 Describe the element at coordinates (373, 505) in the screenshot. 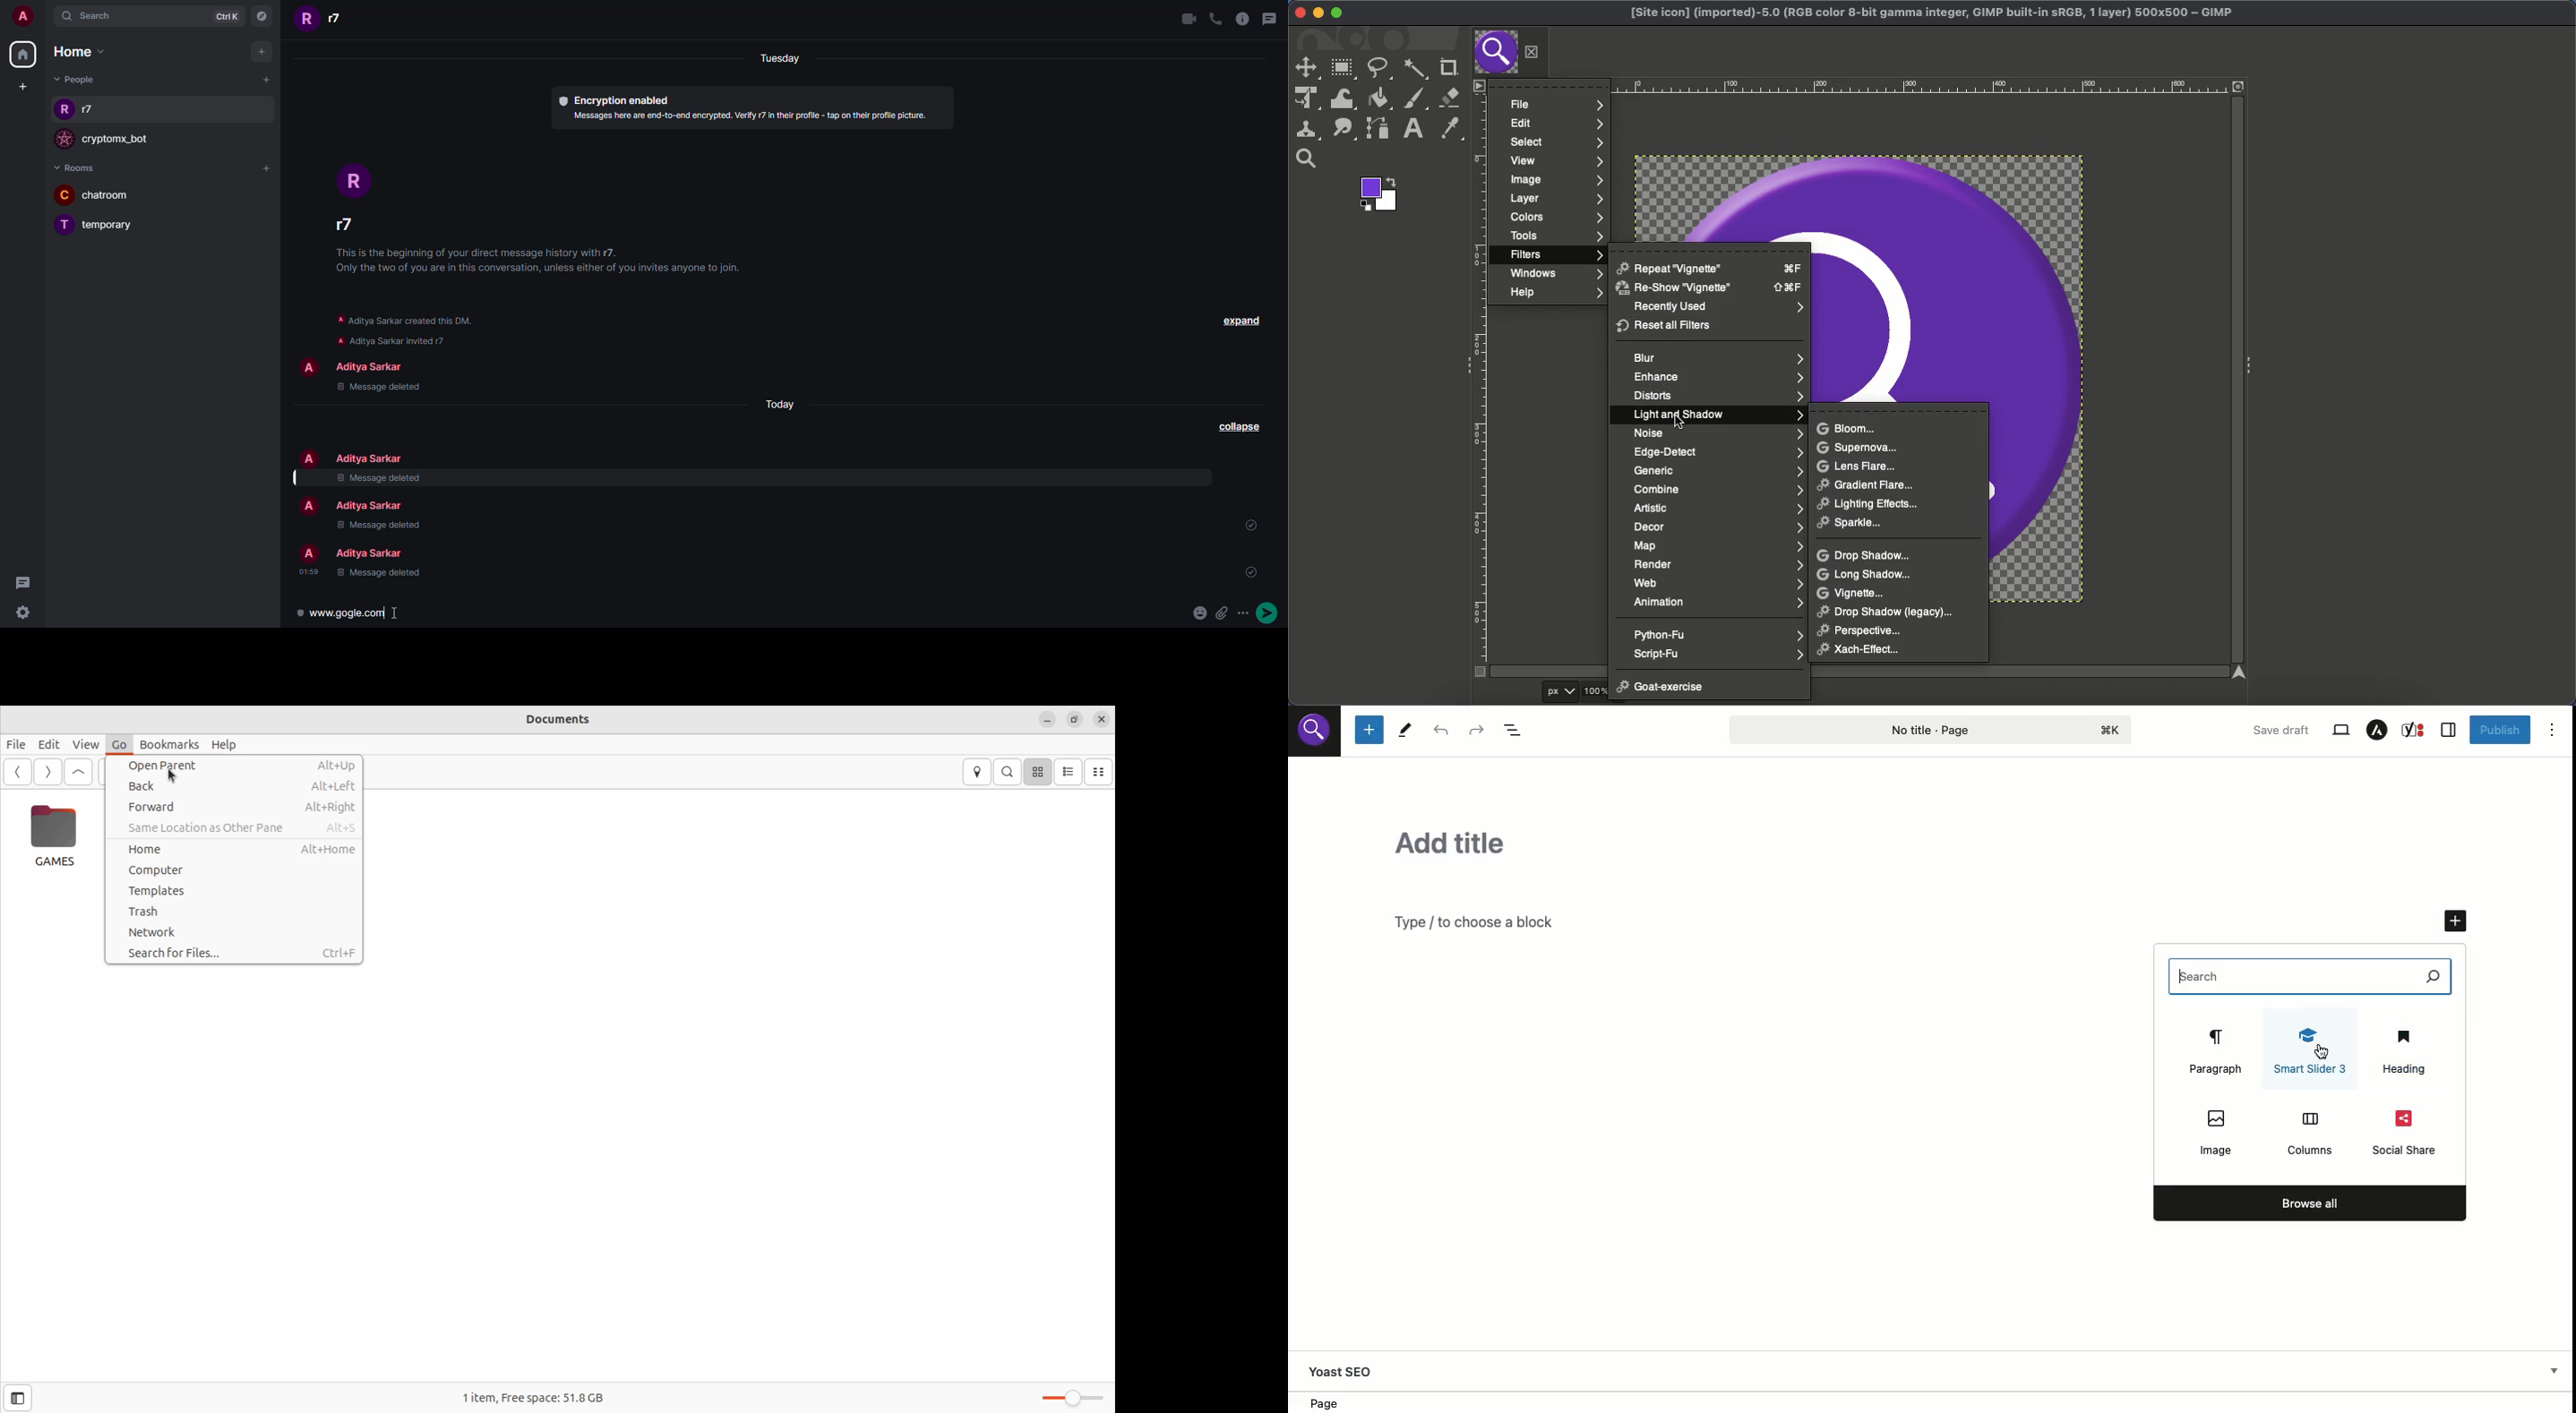

I see `people` at that location.